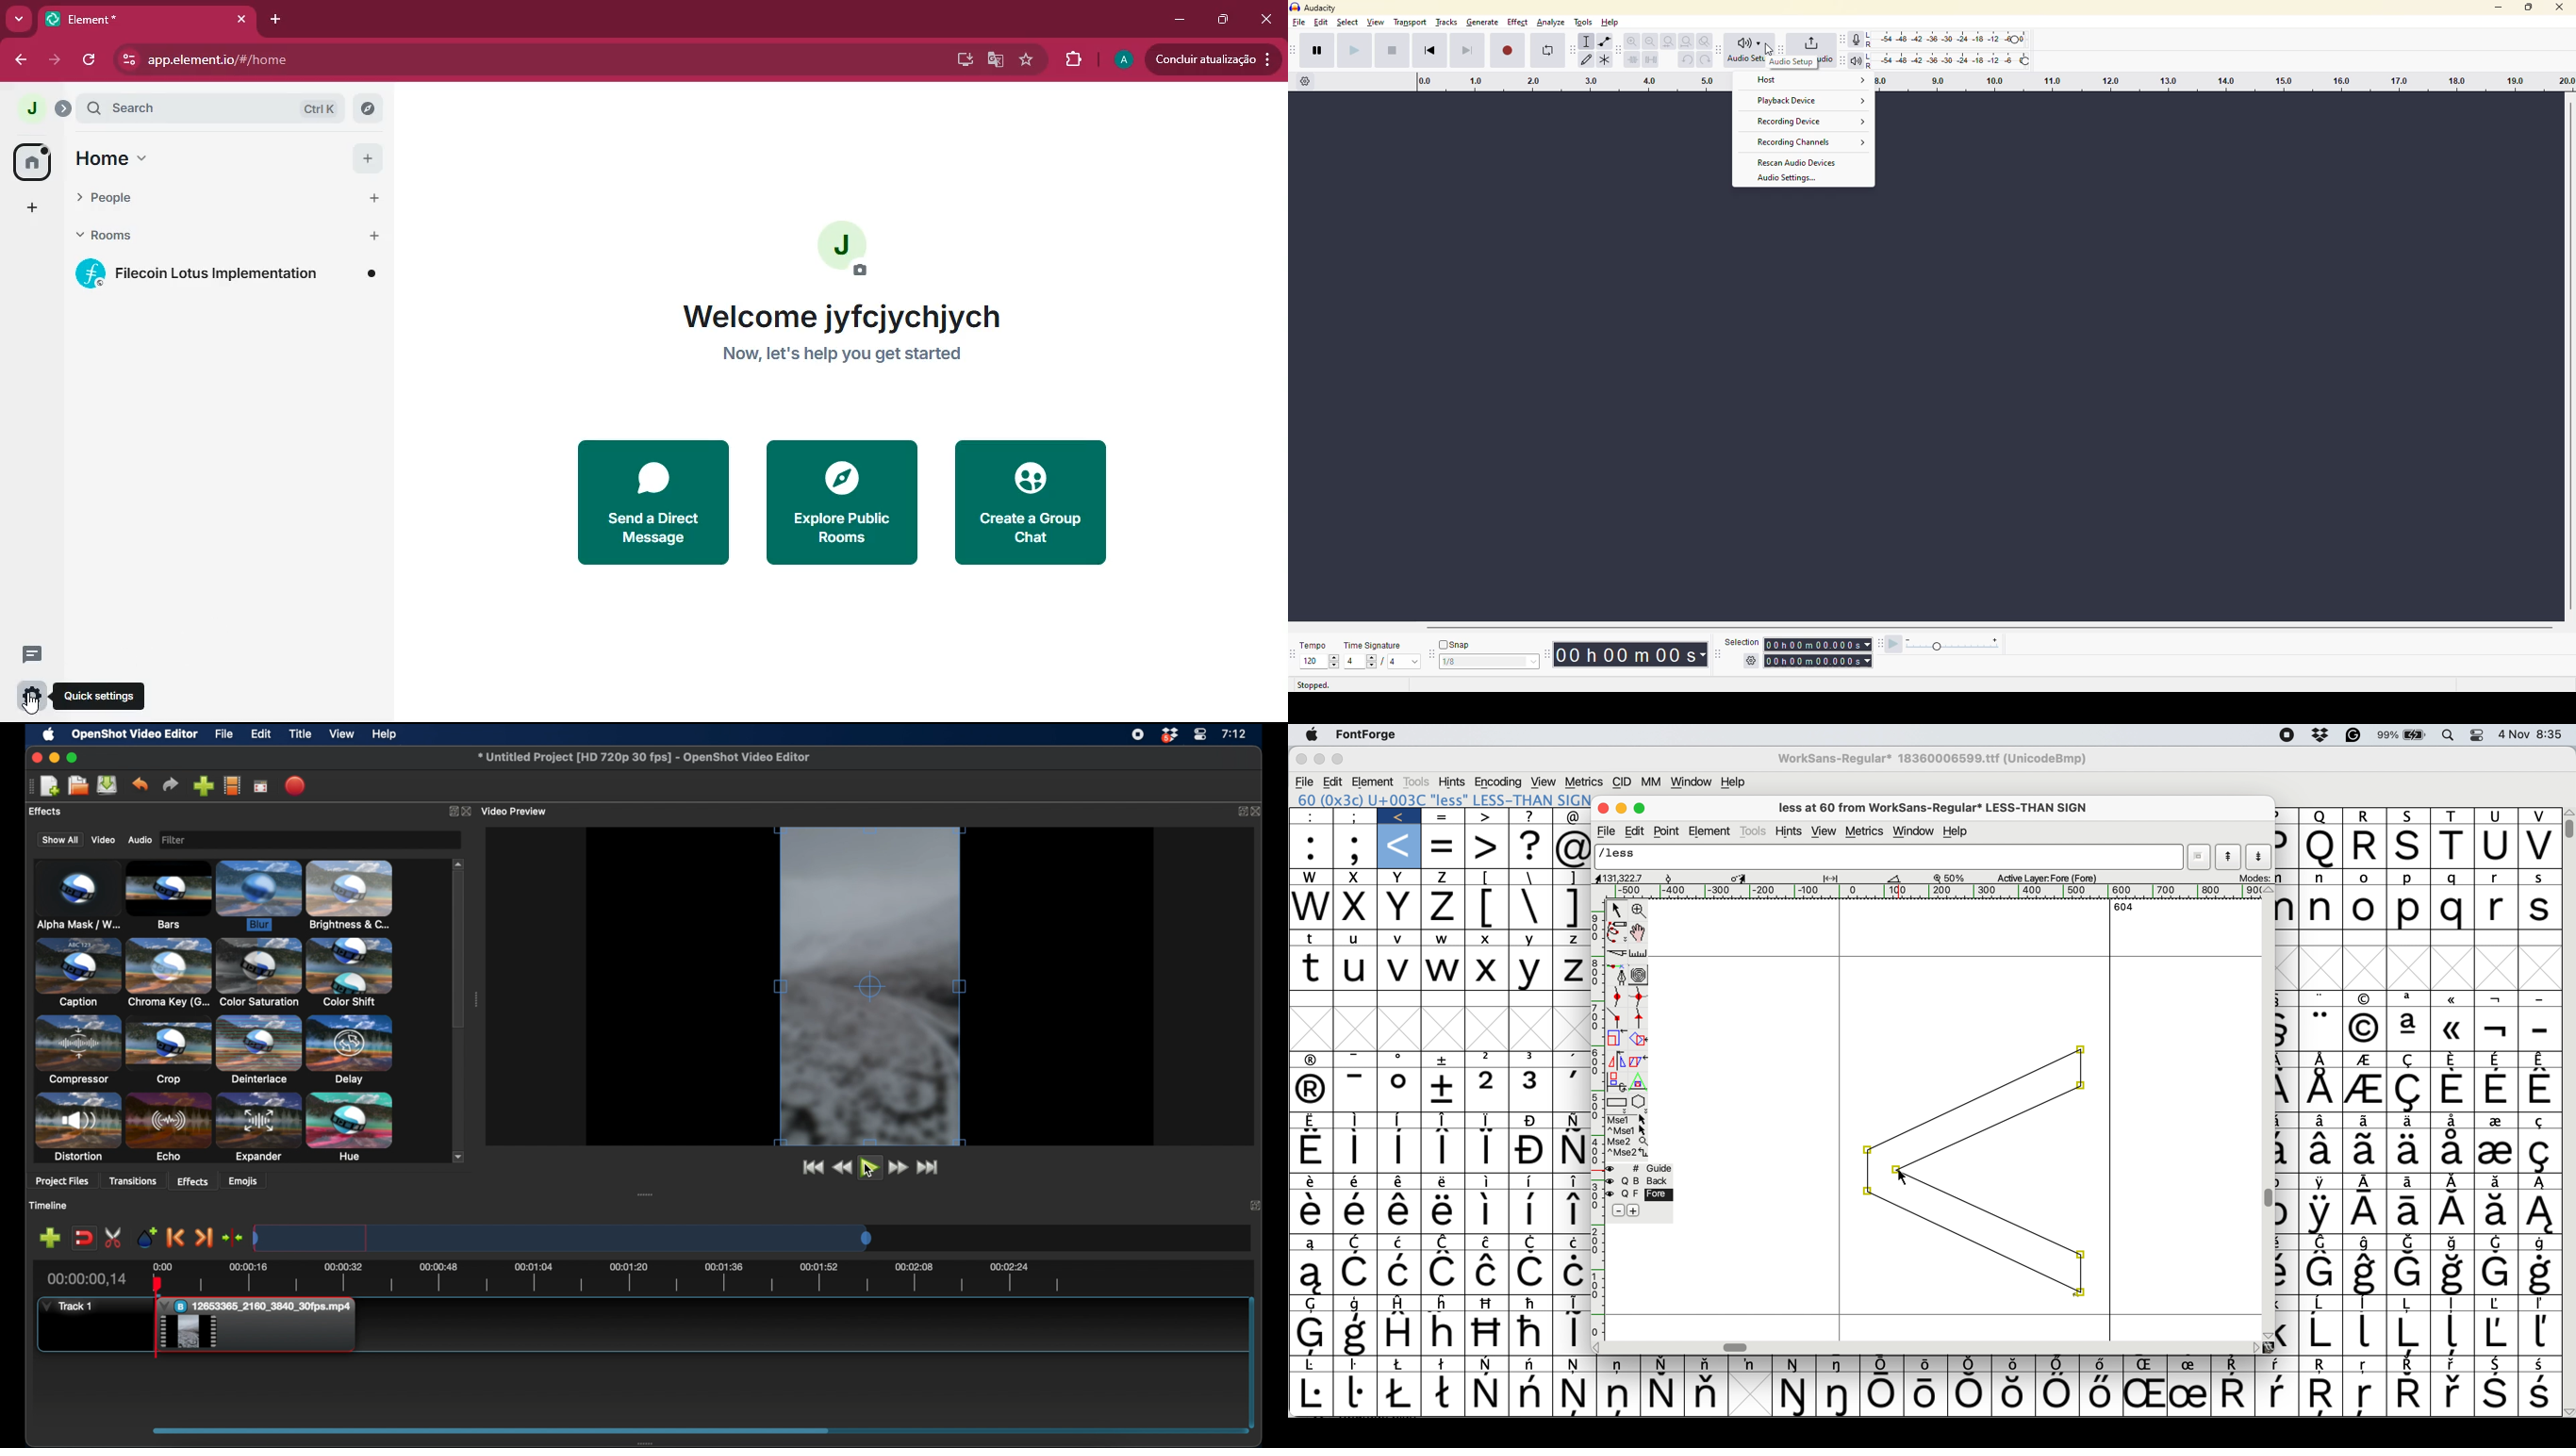  What do you see at coordinates (93, 19) in the screenshot?
I see `tab` at bounding box center [93, 19].